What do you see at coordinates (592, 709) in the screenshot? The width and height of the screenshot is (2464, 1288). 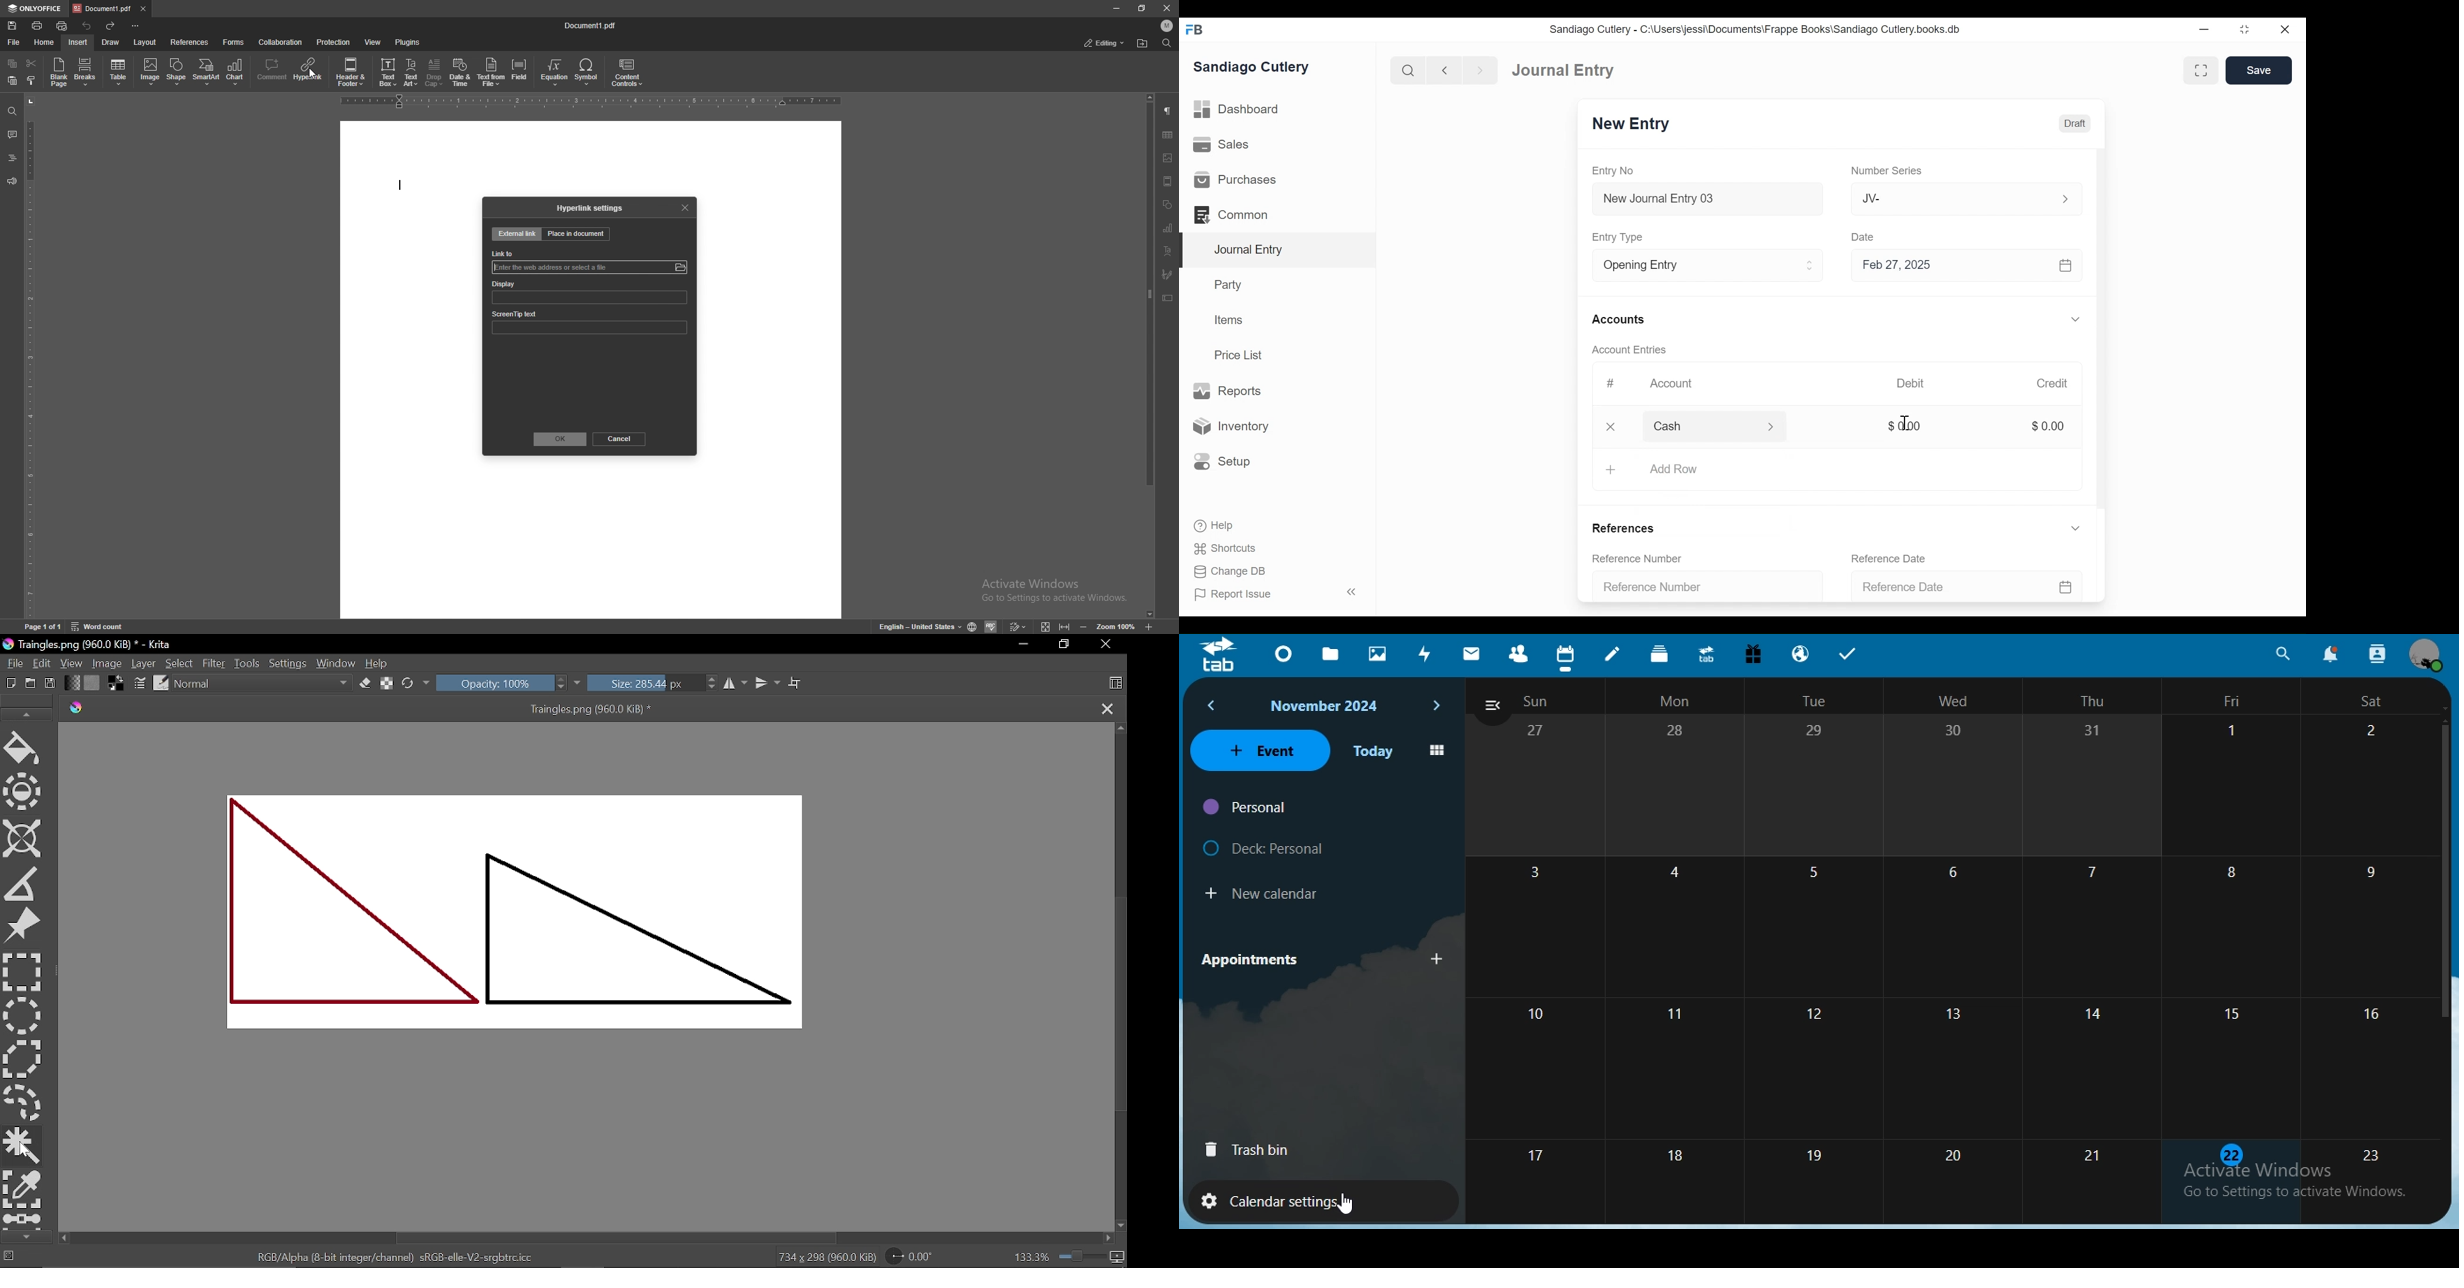 I see `Traingles.png (960.0 KiB) *` at bounding box center [592, 709].